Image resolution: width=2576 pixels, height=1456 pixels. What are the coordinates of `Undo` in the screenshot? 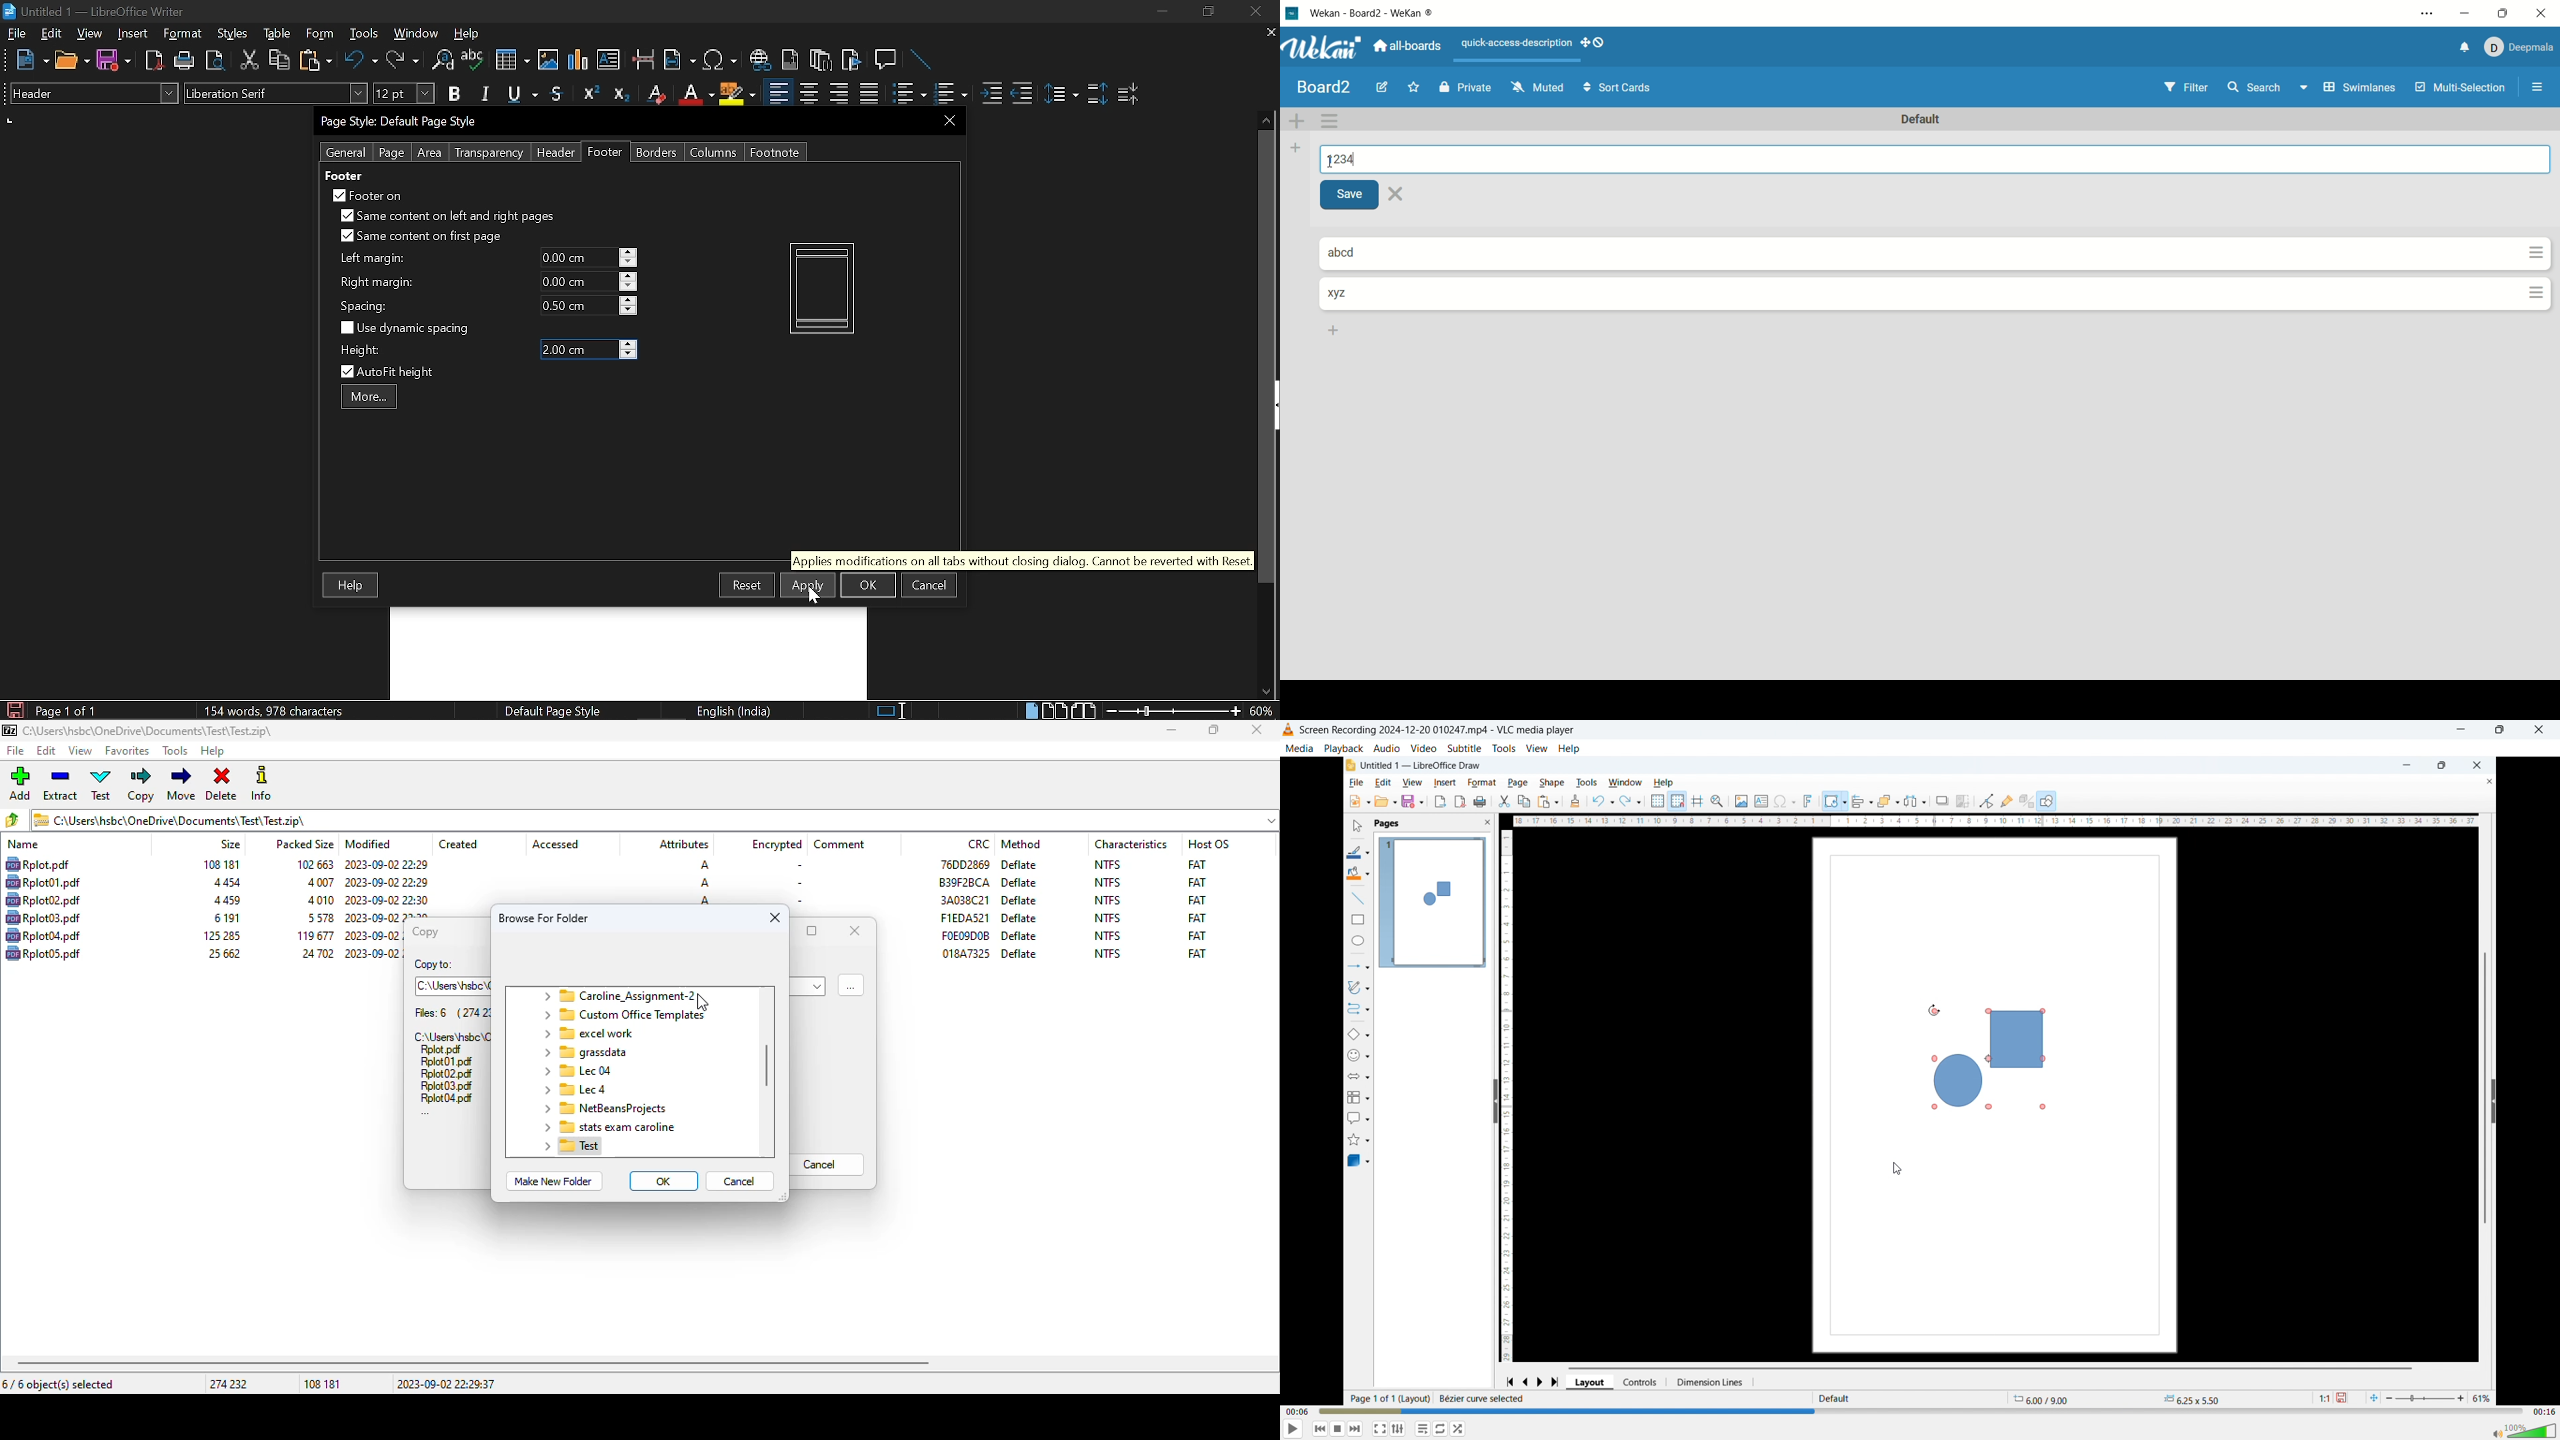 It's located at (362, 60).